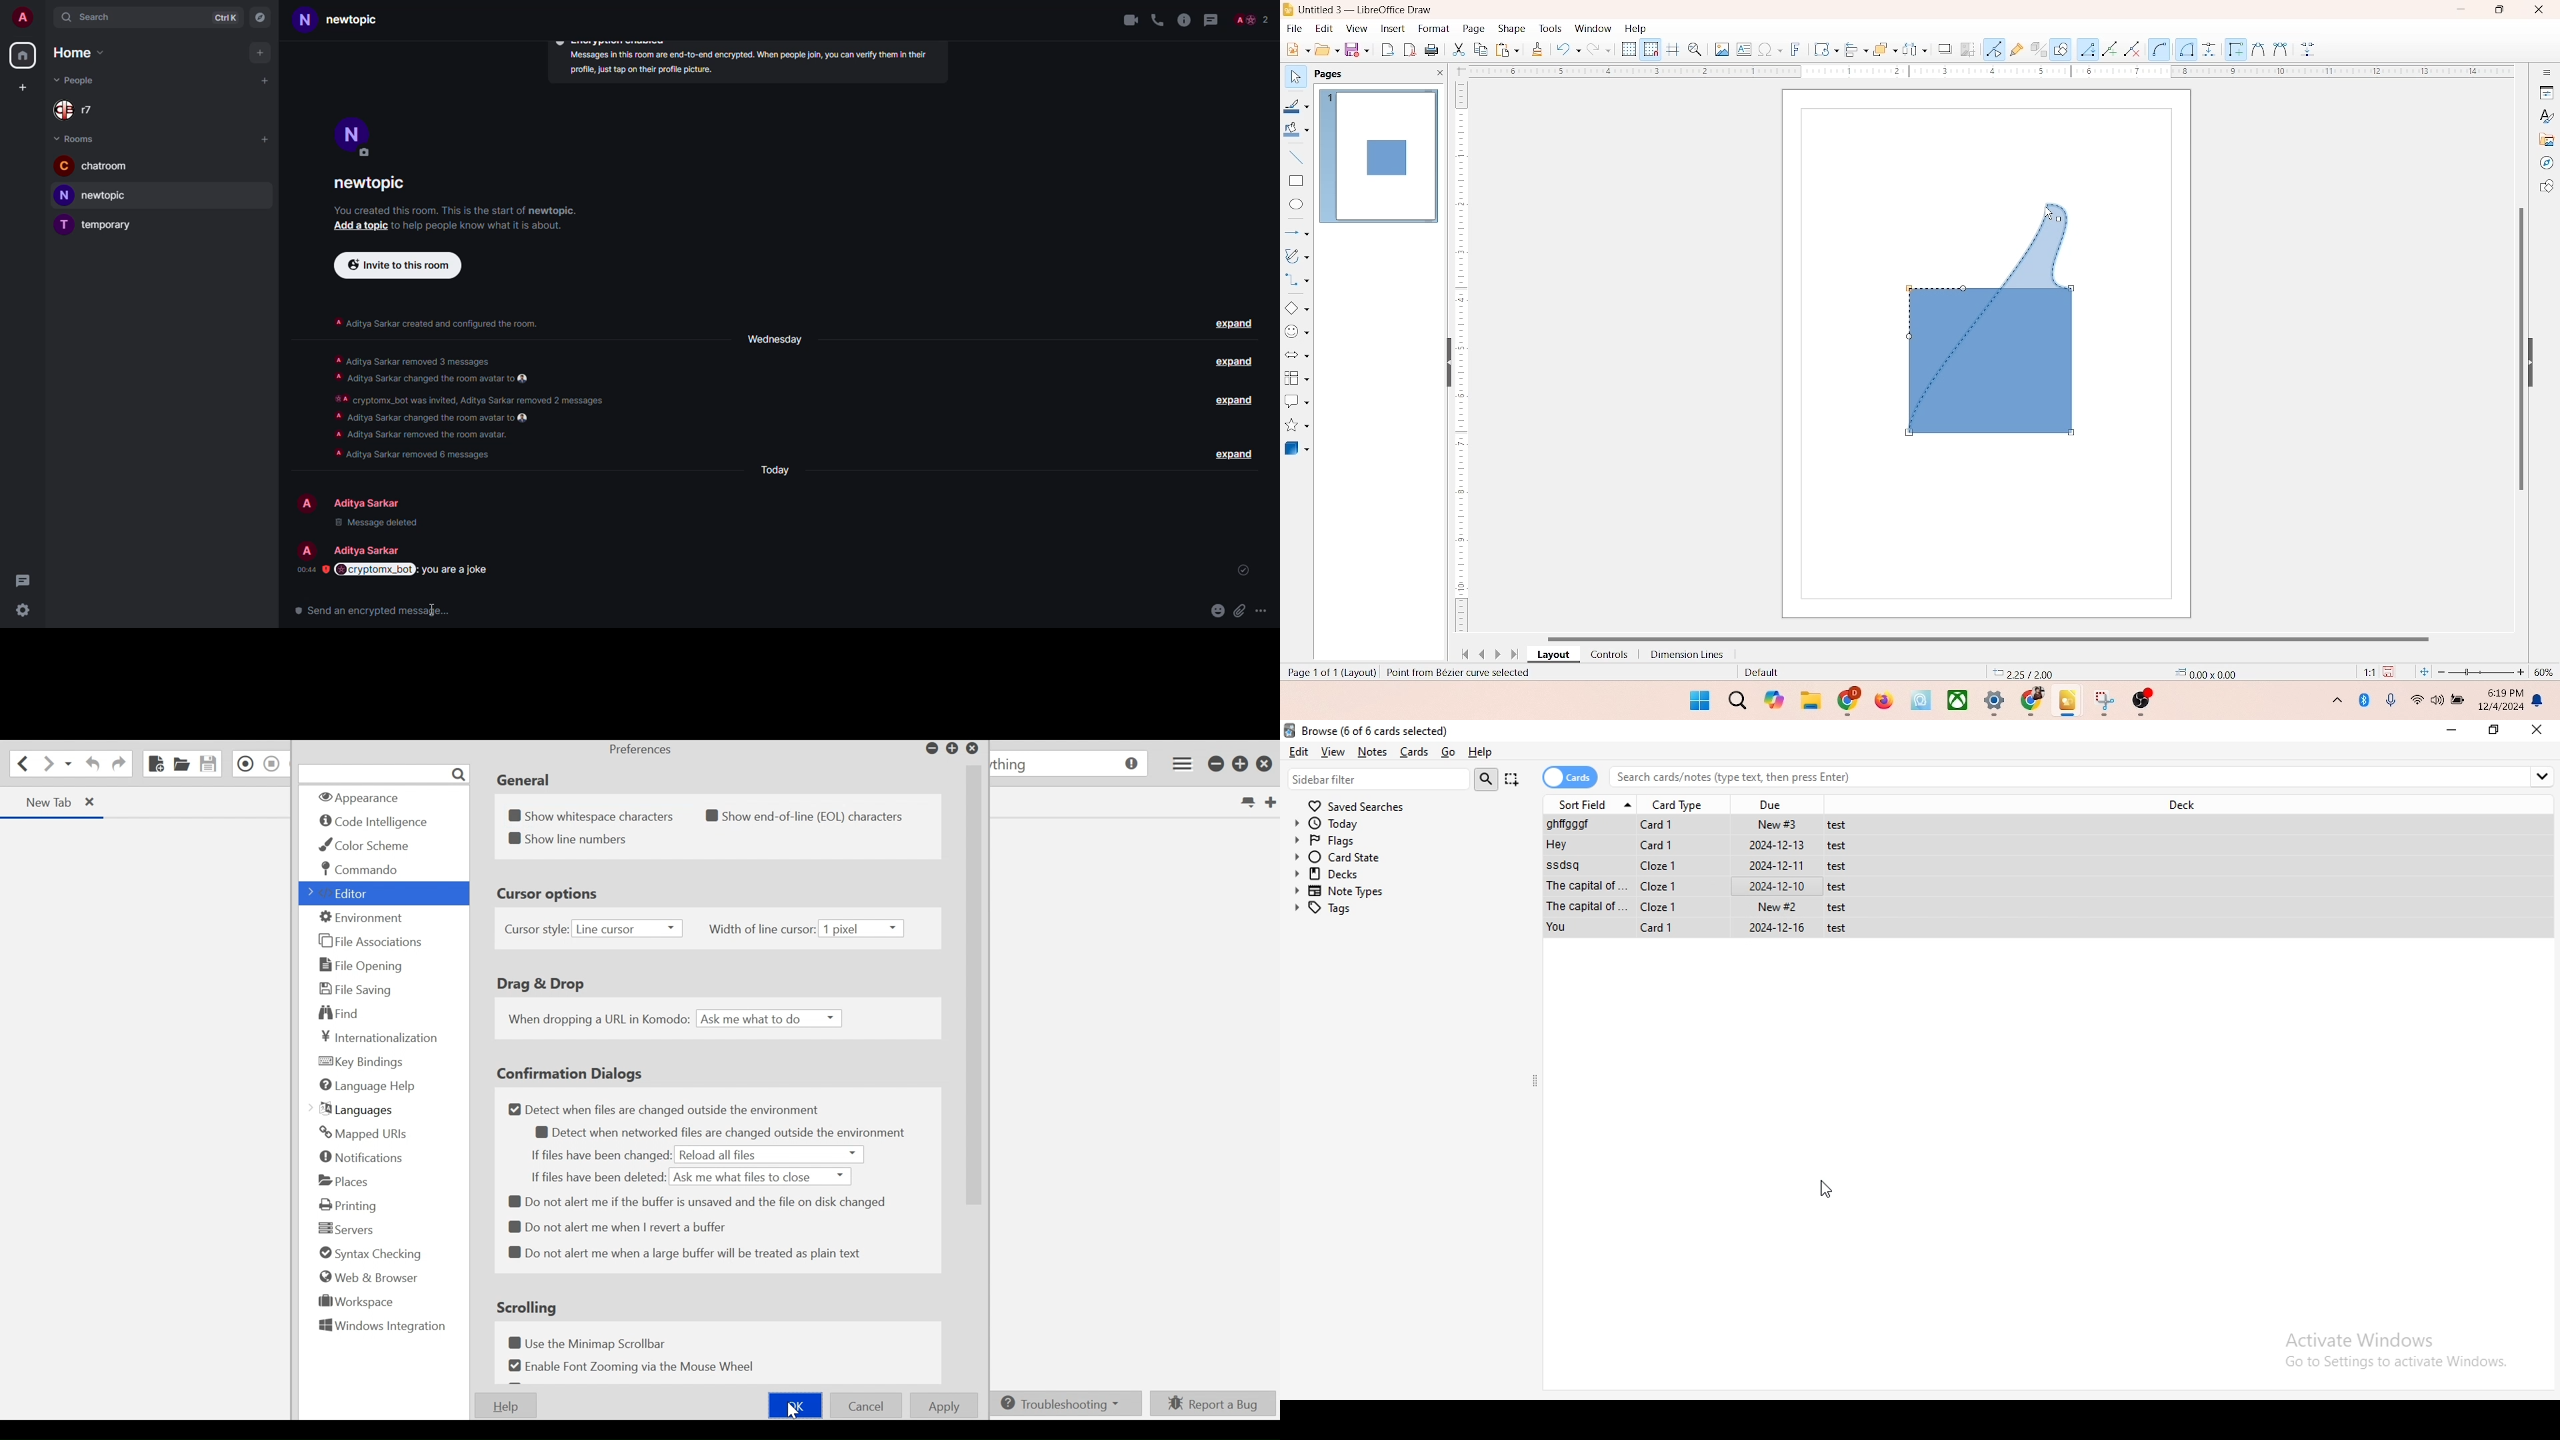 The image size is (2576, 1456). I want to click on profile, so click(354, 139).